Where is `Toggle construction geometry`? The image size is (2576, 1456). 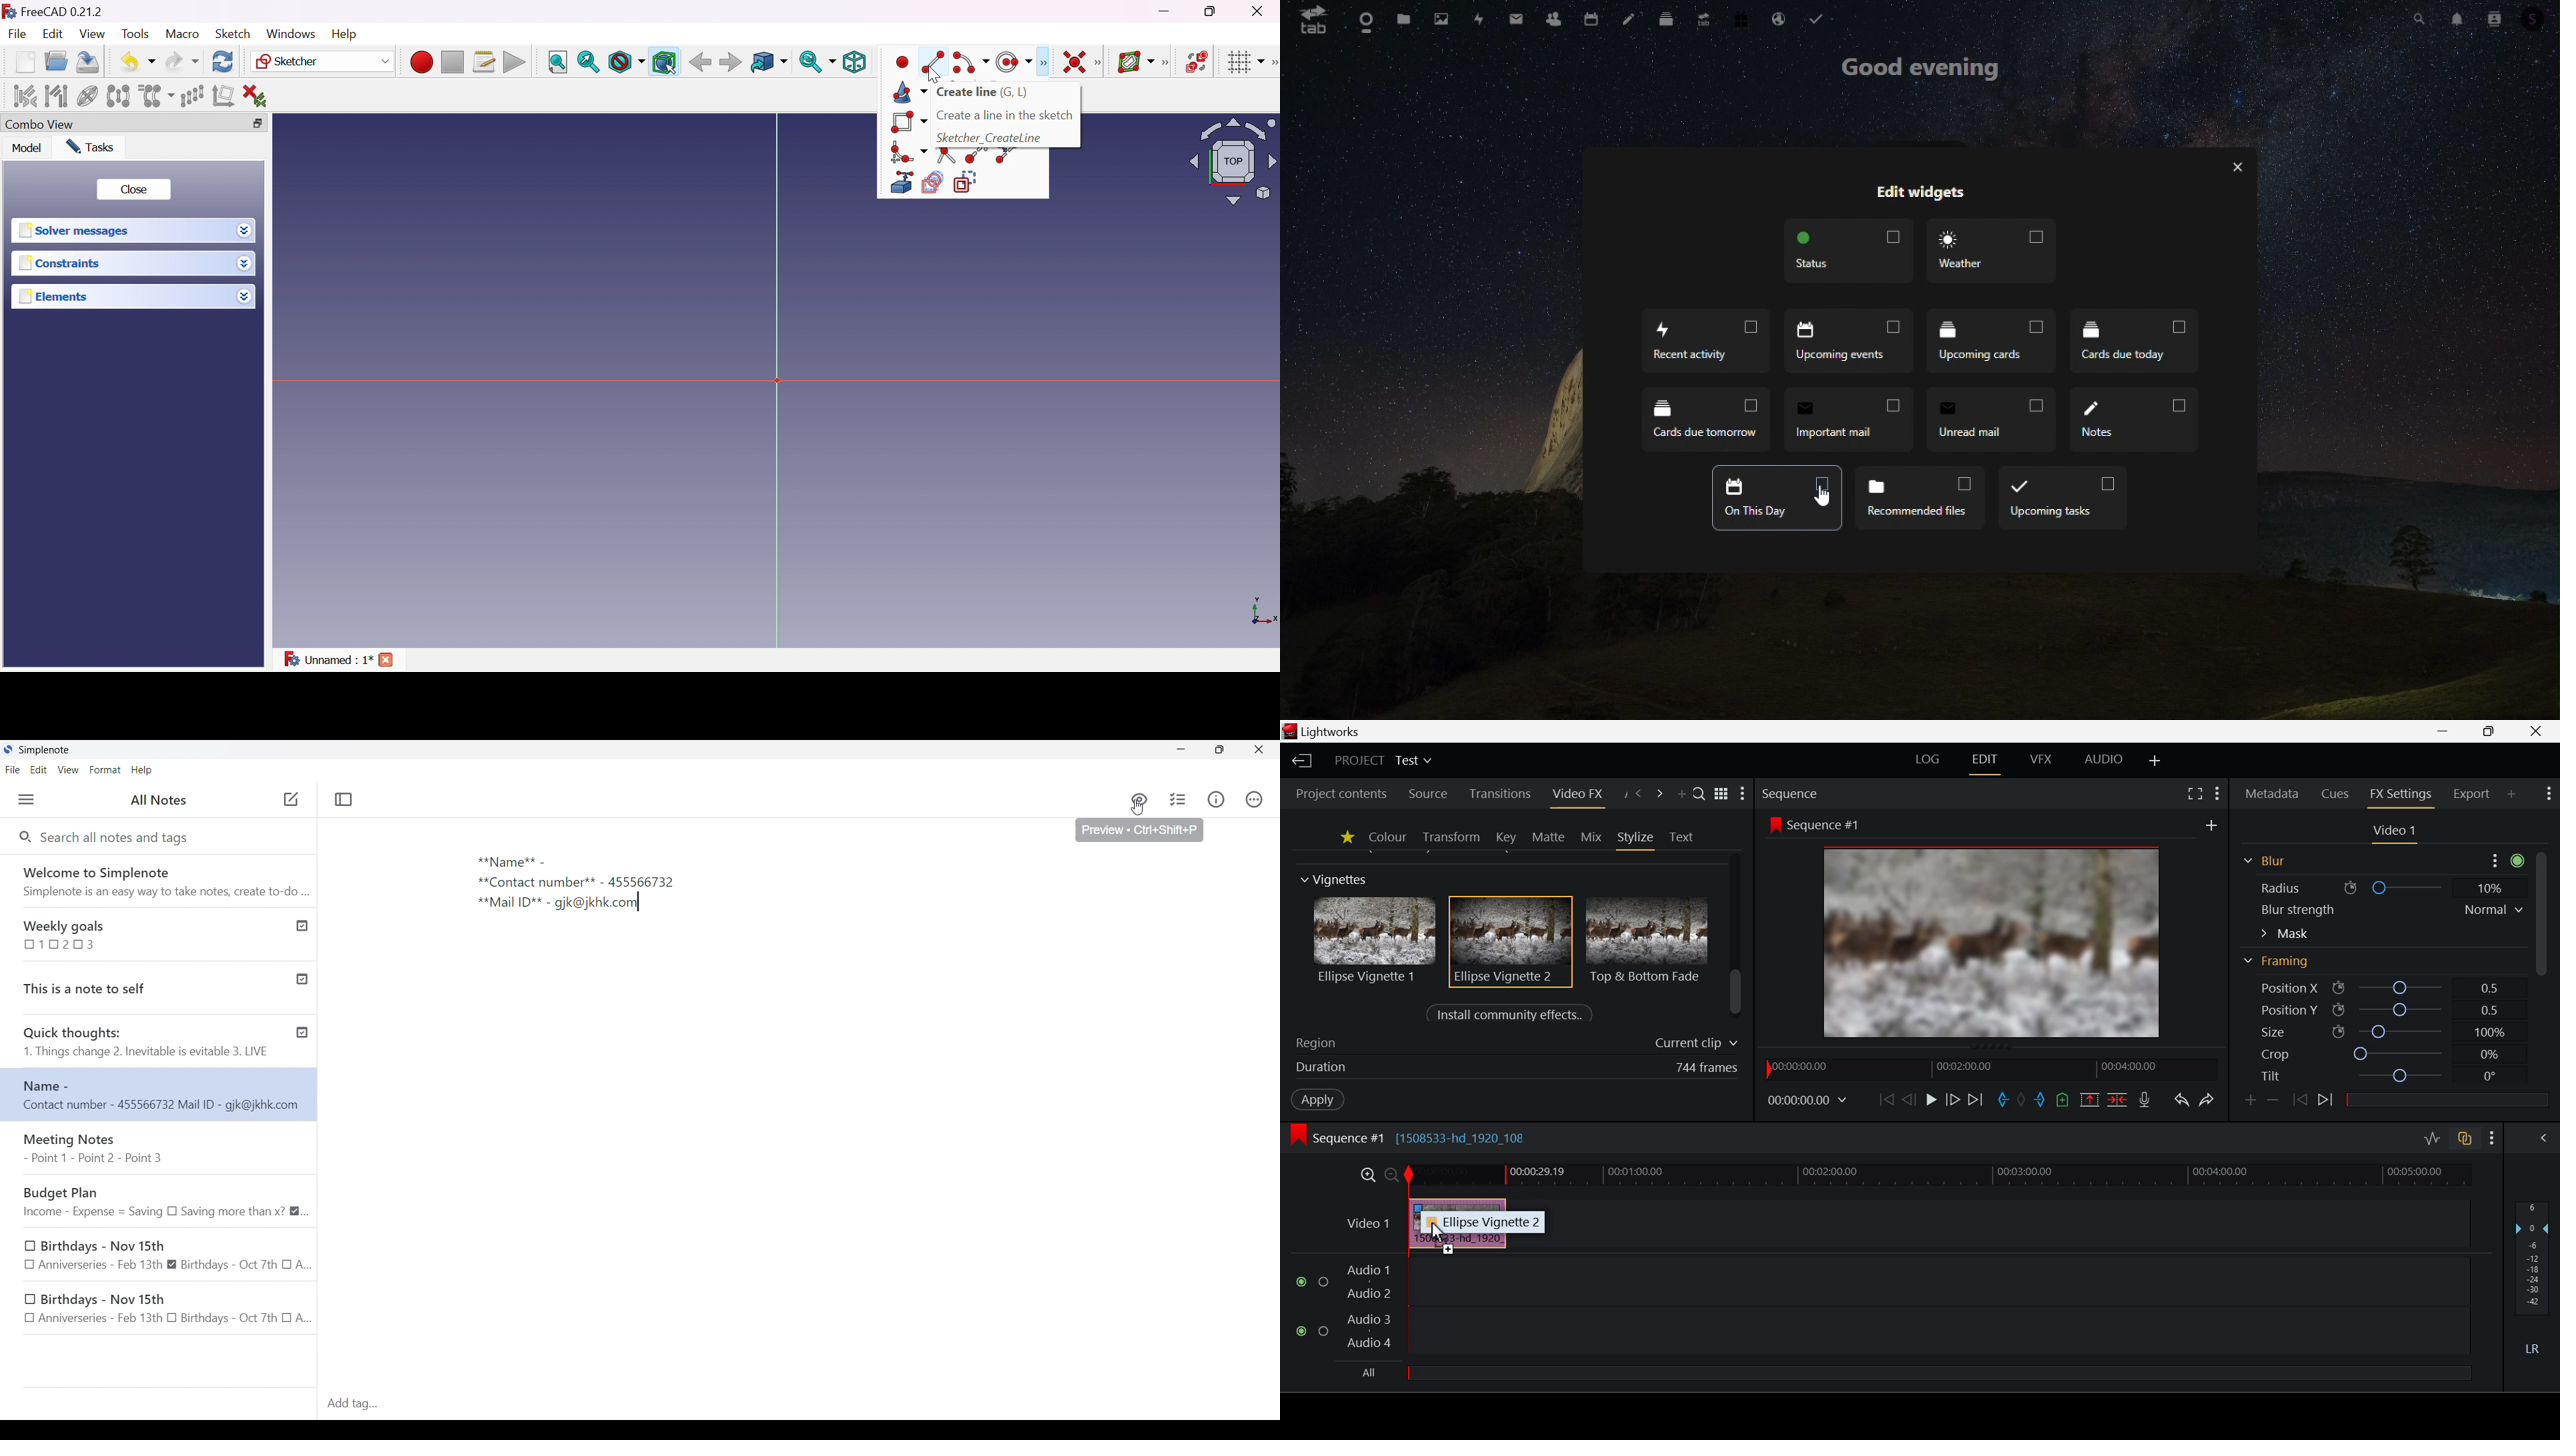 Toggle construction geometry is located at coordinates (970, 182).